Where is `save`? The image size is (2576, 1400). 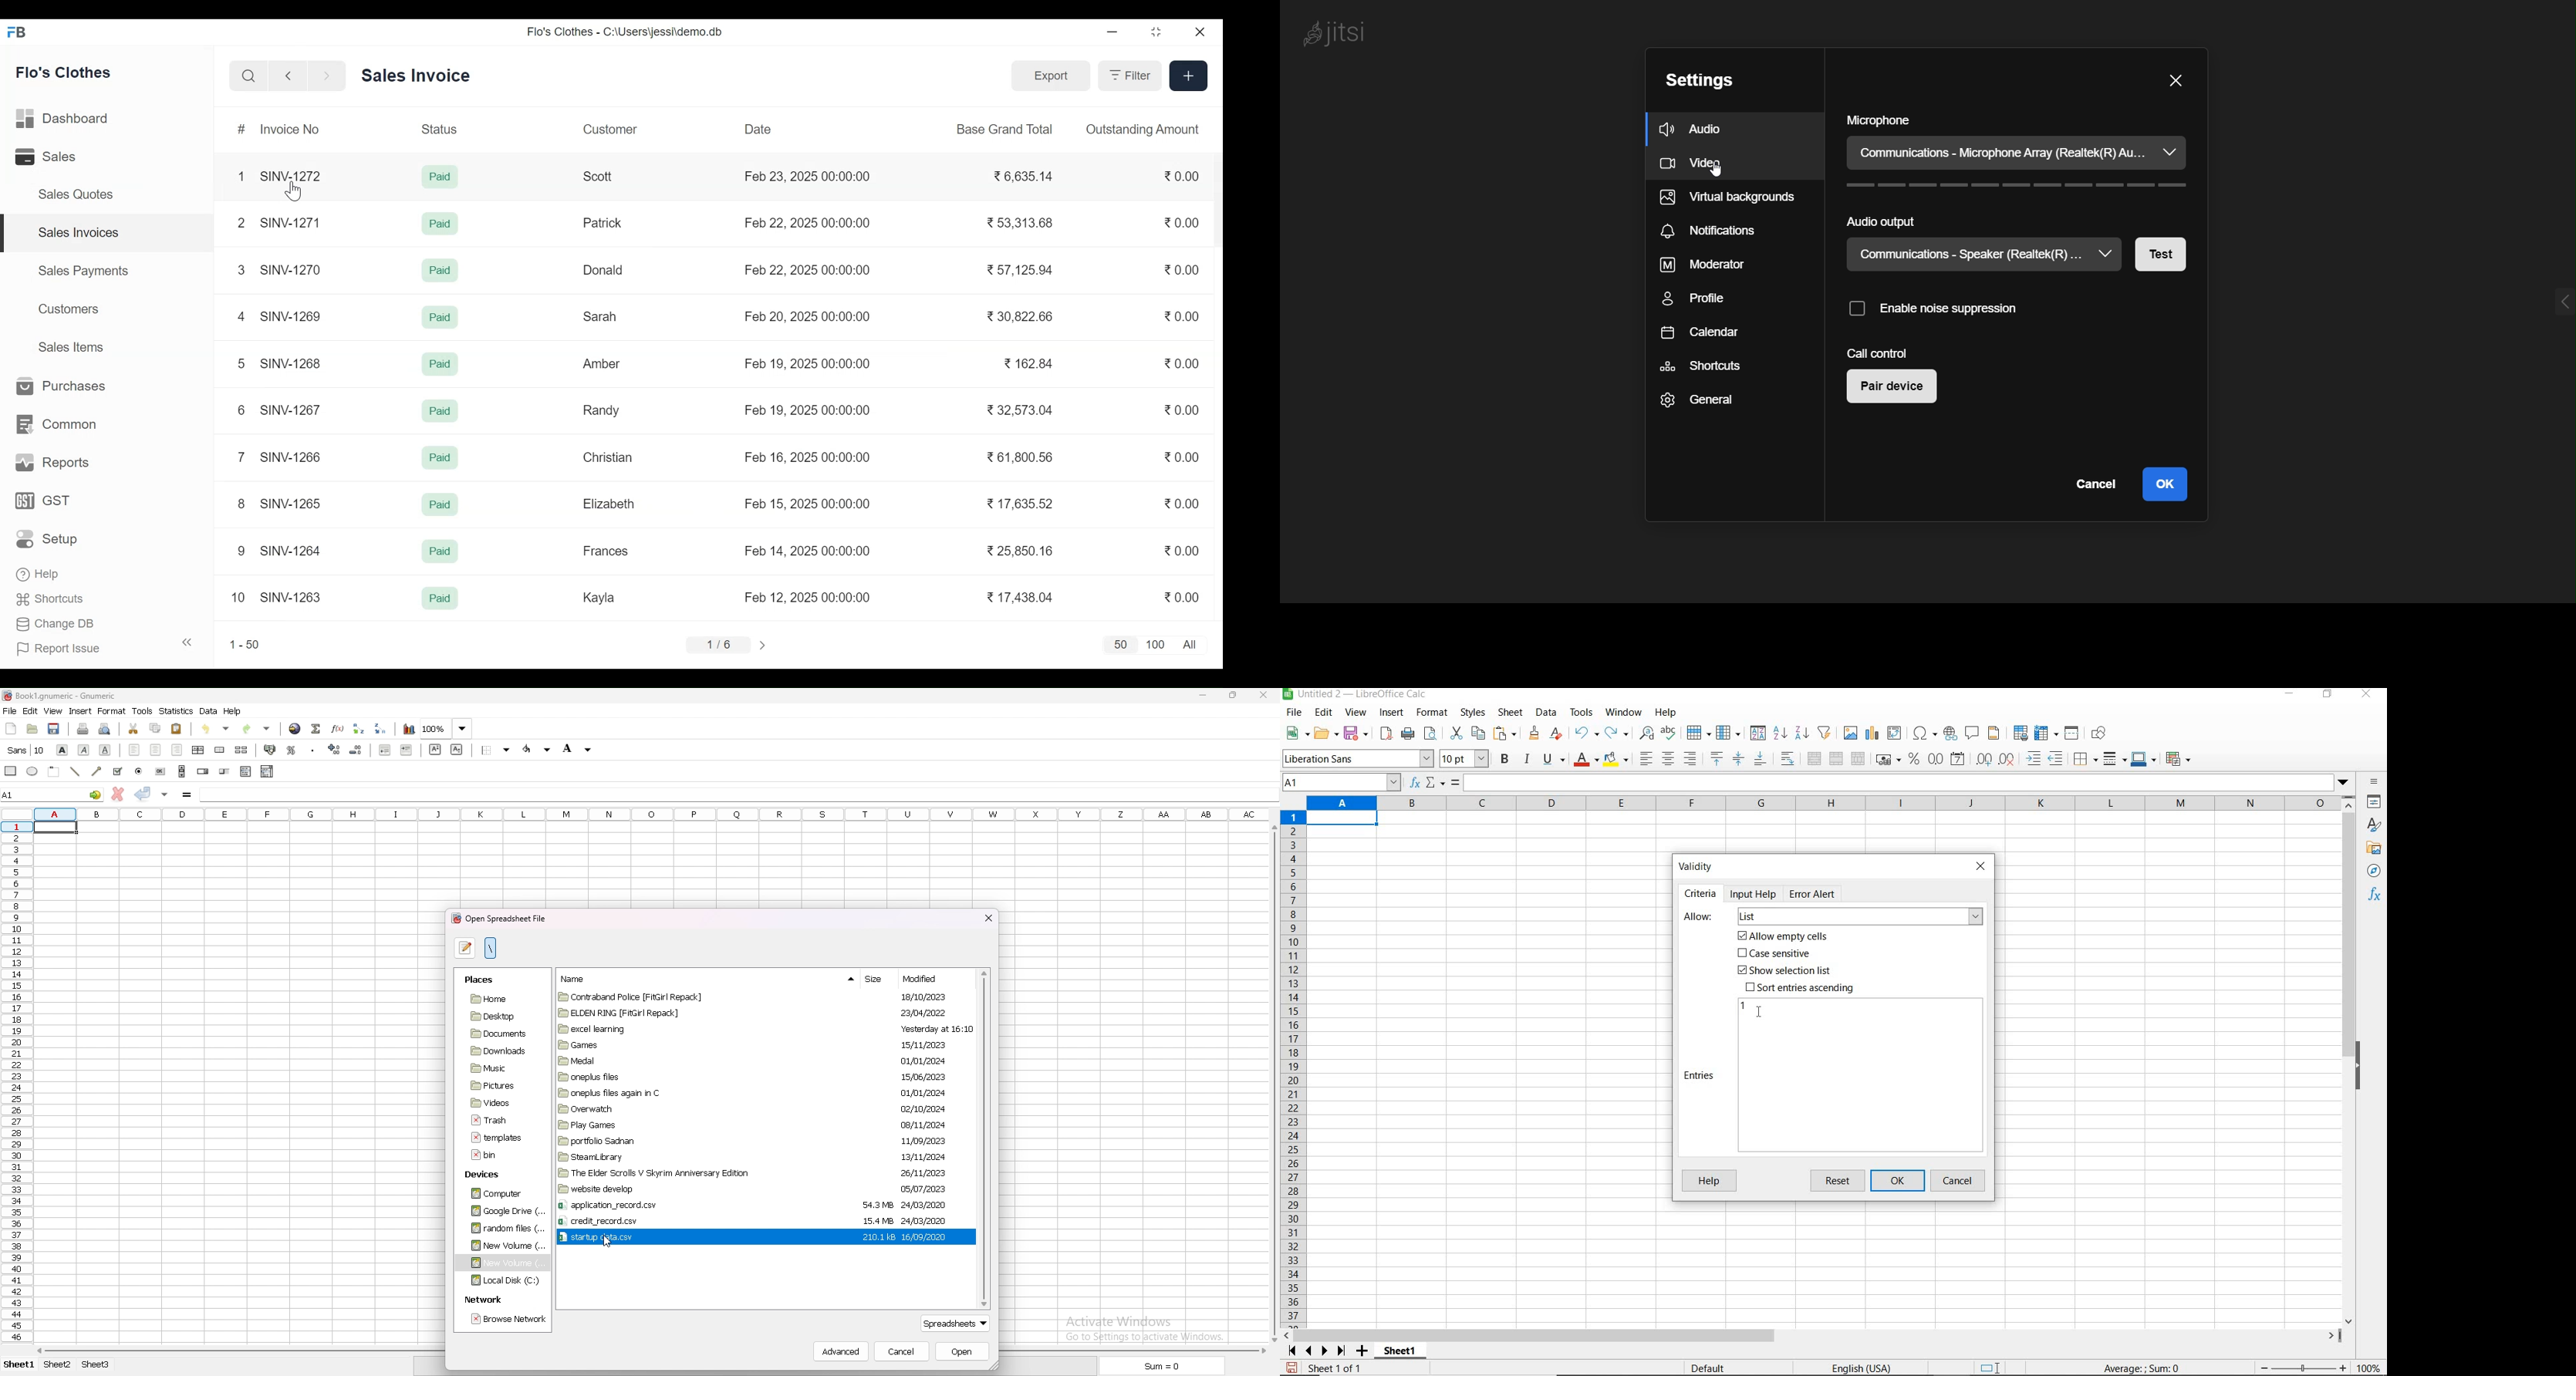 save is located at coordinates (55, 729).